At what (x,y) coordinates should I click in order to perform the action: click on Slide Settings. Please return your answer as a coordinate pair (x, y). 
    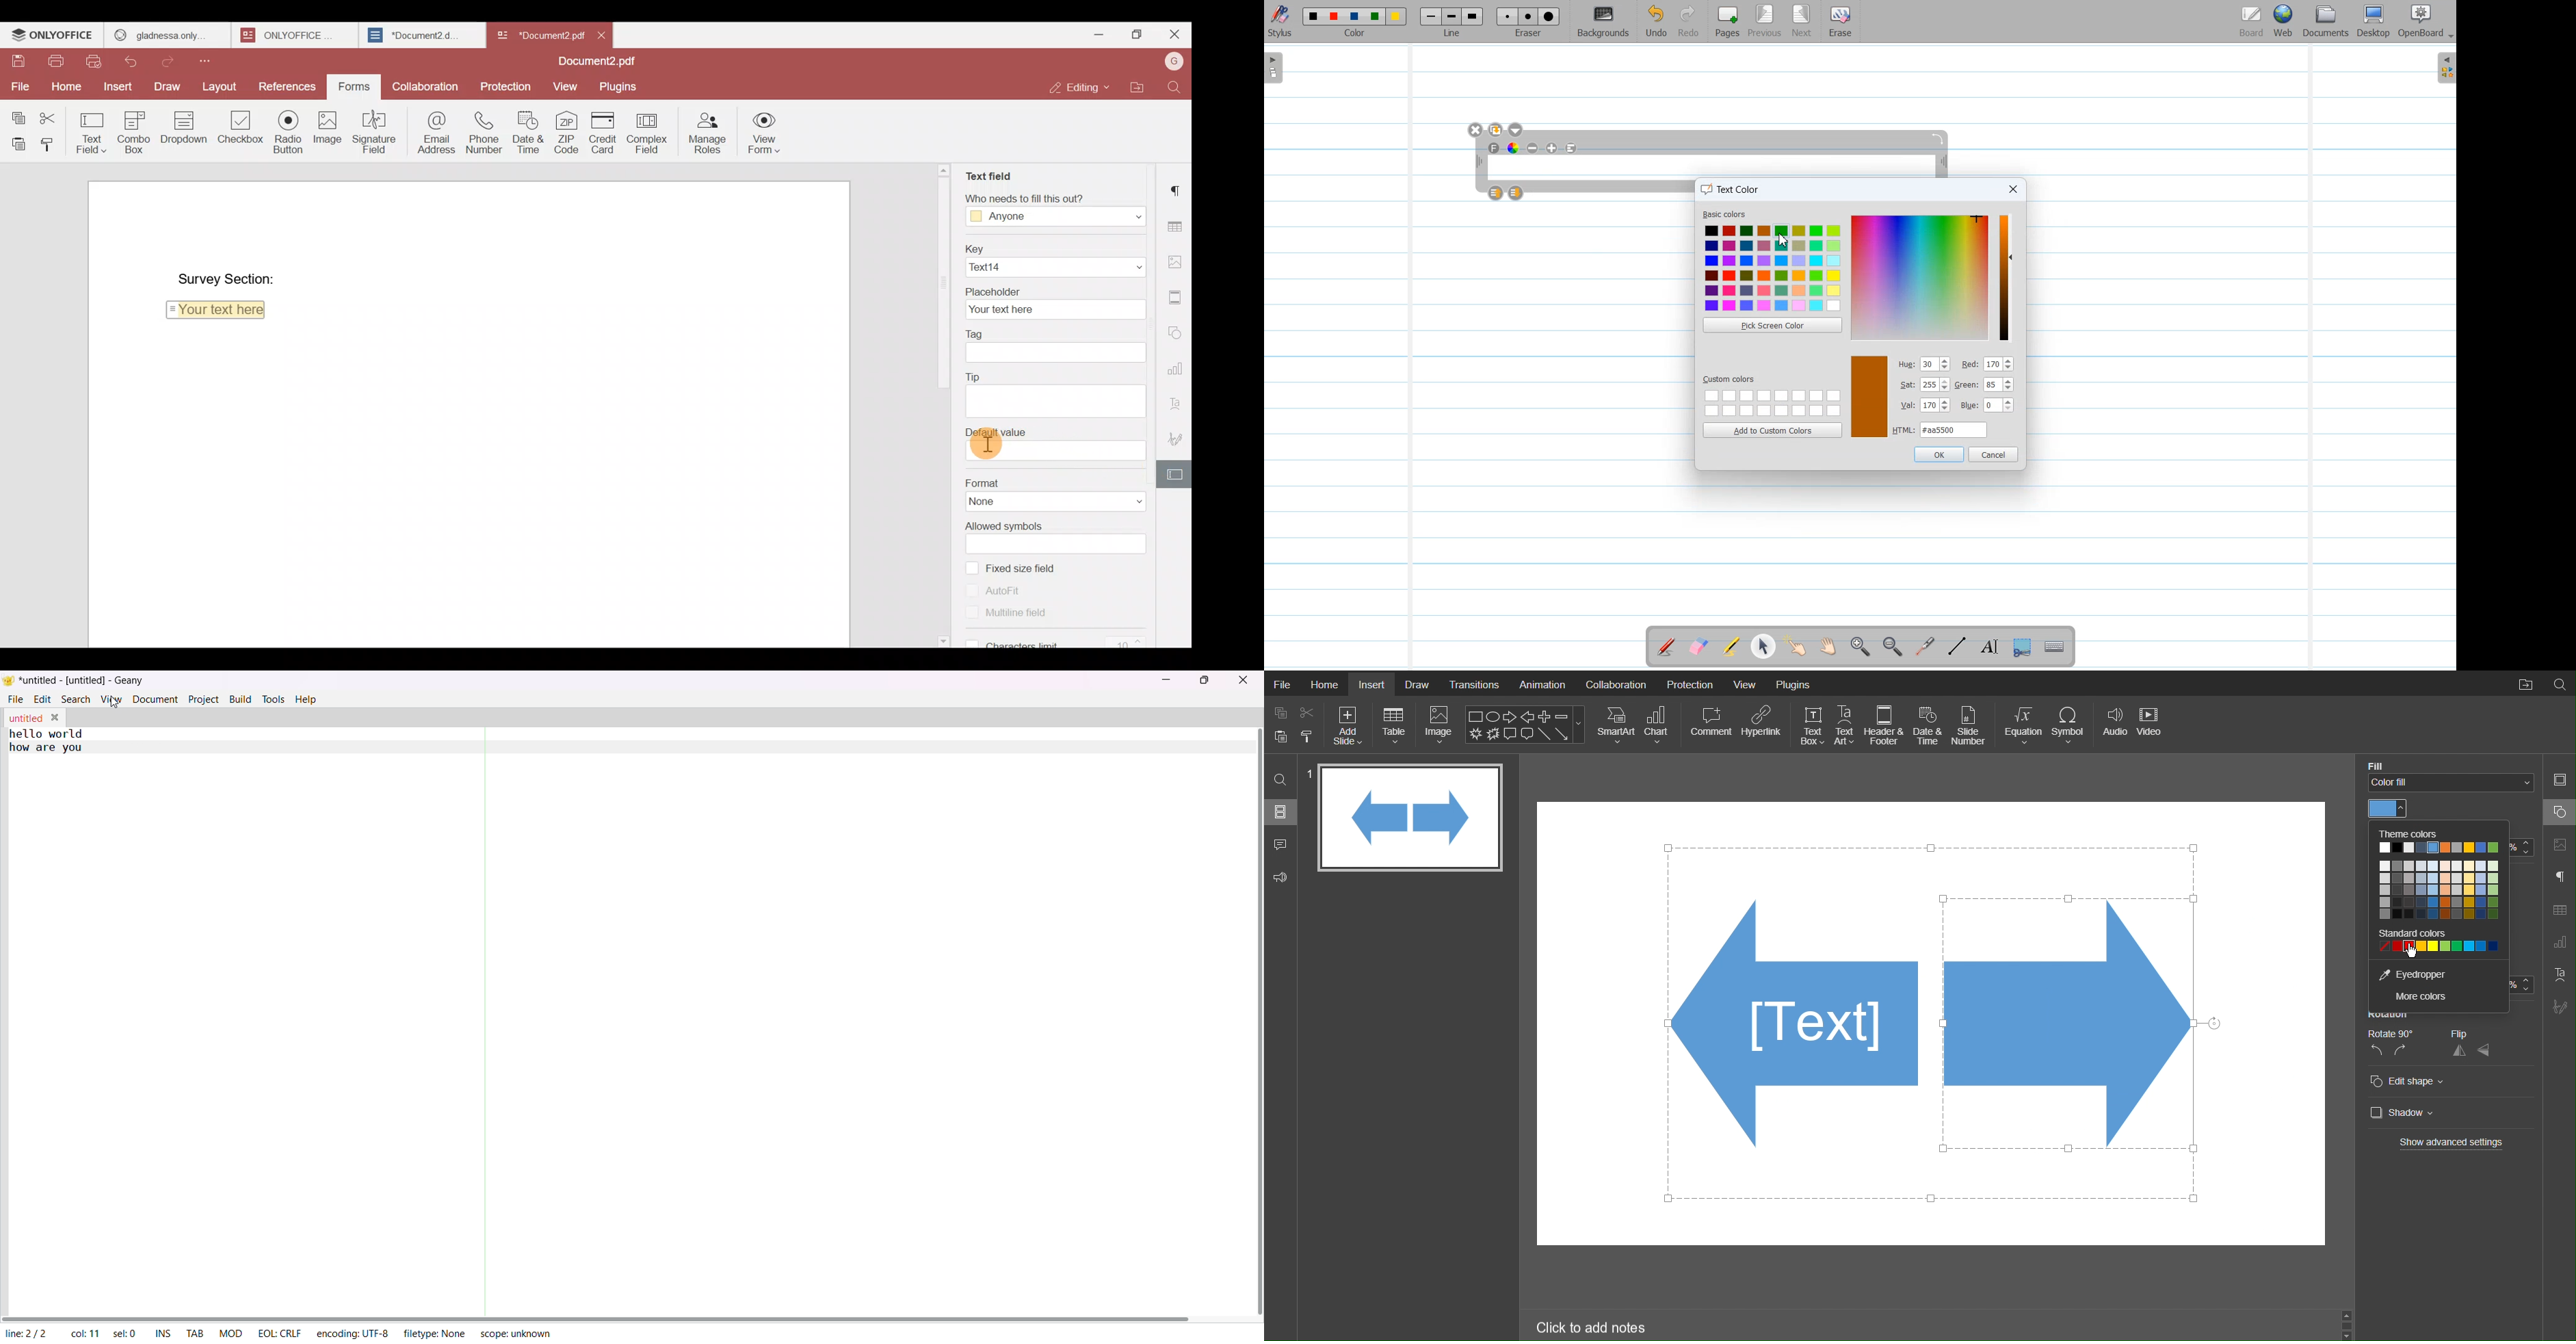
    Looking at the image, I should click on (2560, 780).